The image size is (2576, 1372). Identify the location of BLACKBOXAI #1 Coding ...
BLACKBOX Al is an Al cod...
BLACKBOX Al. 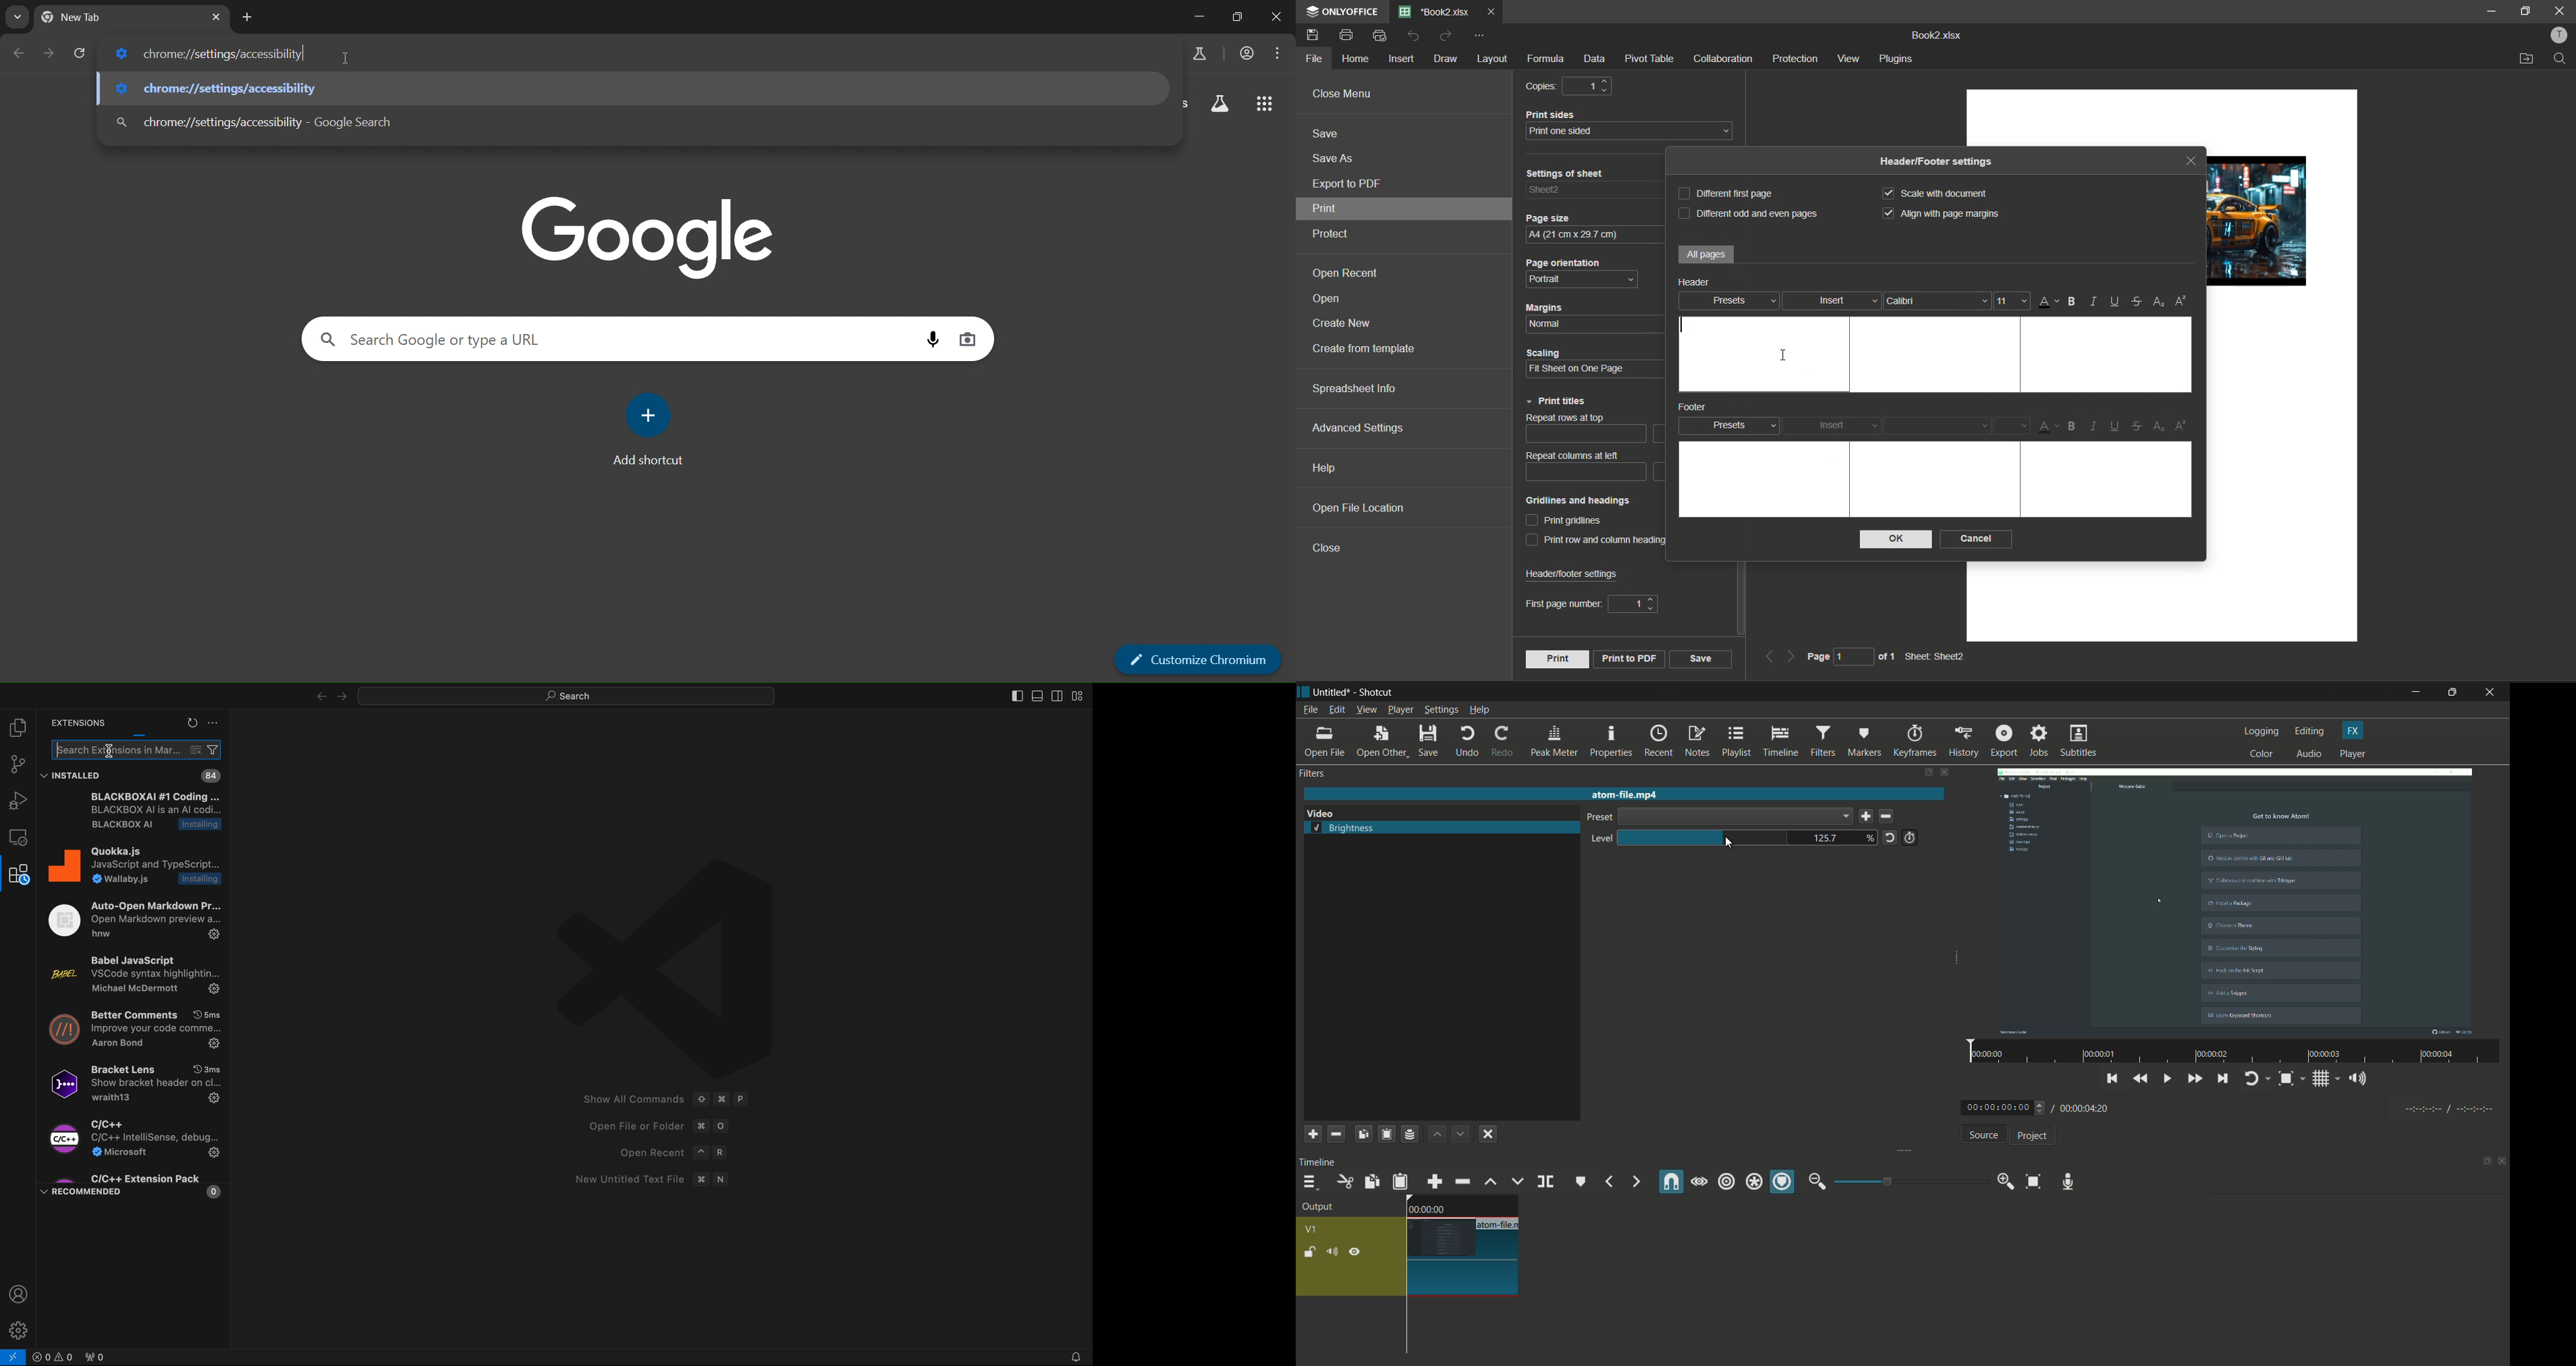
(131, 815).